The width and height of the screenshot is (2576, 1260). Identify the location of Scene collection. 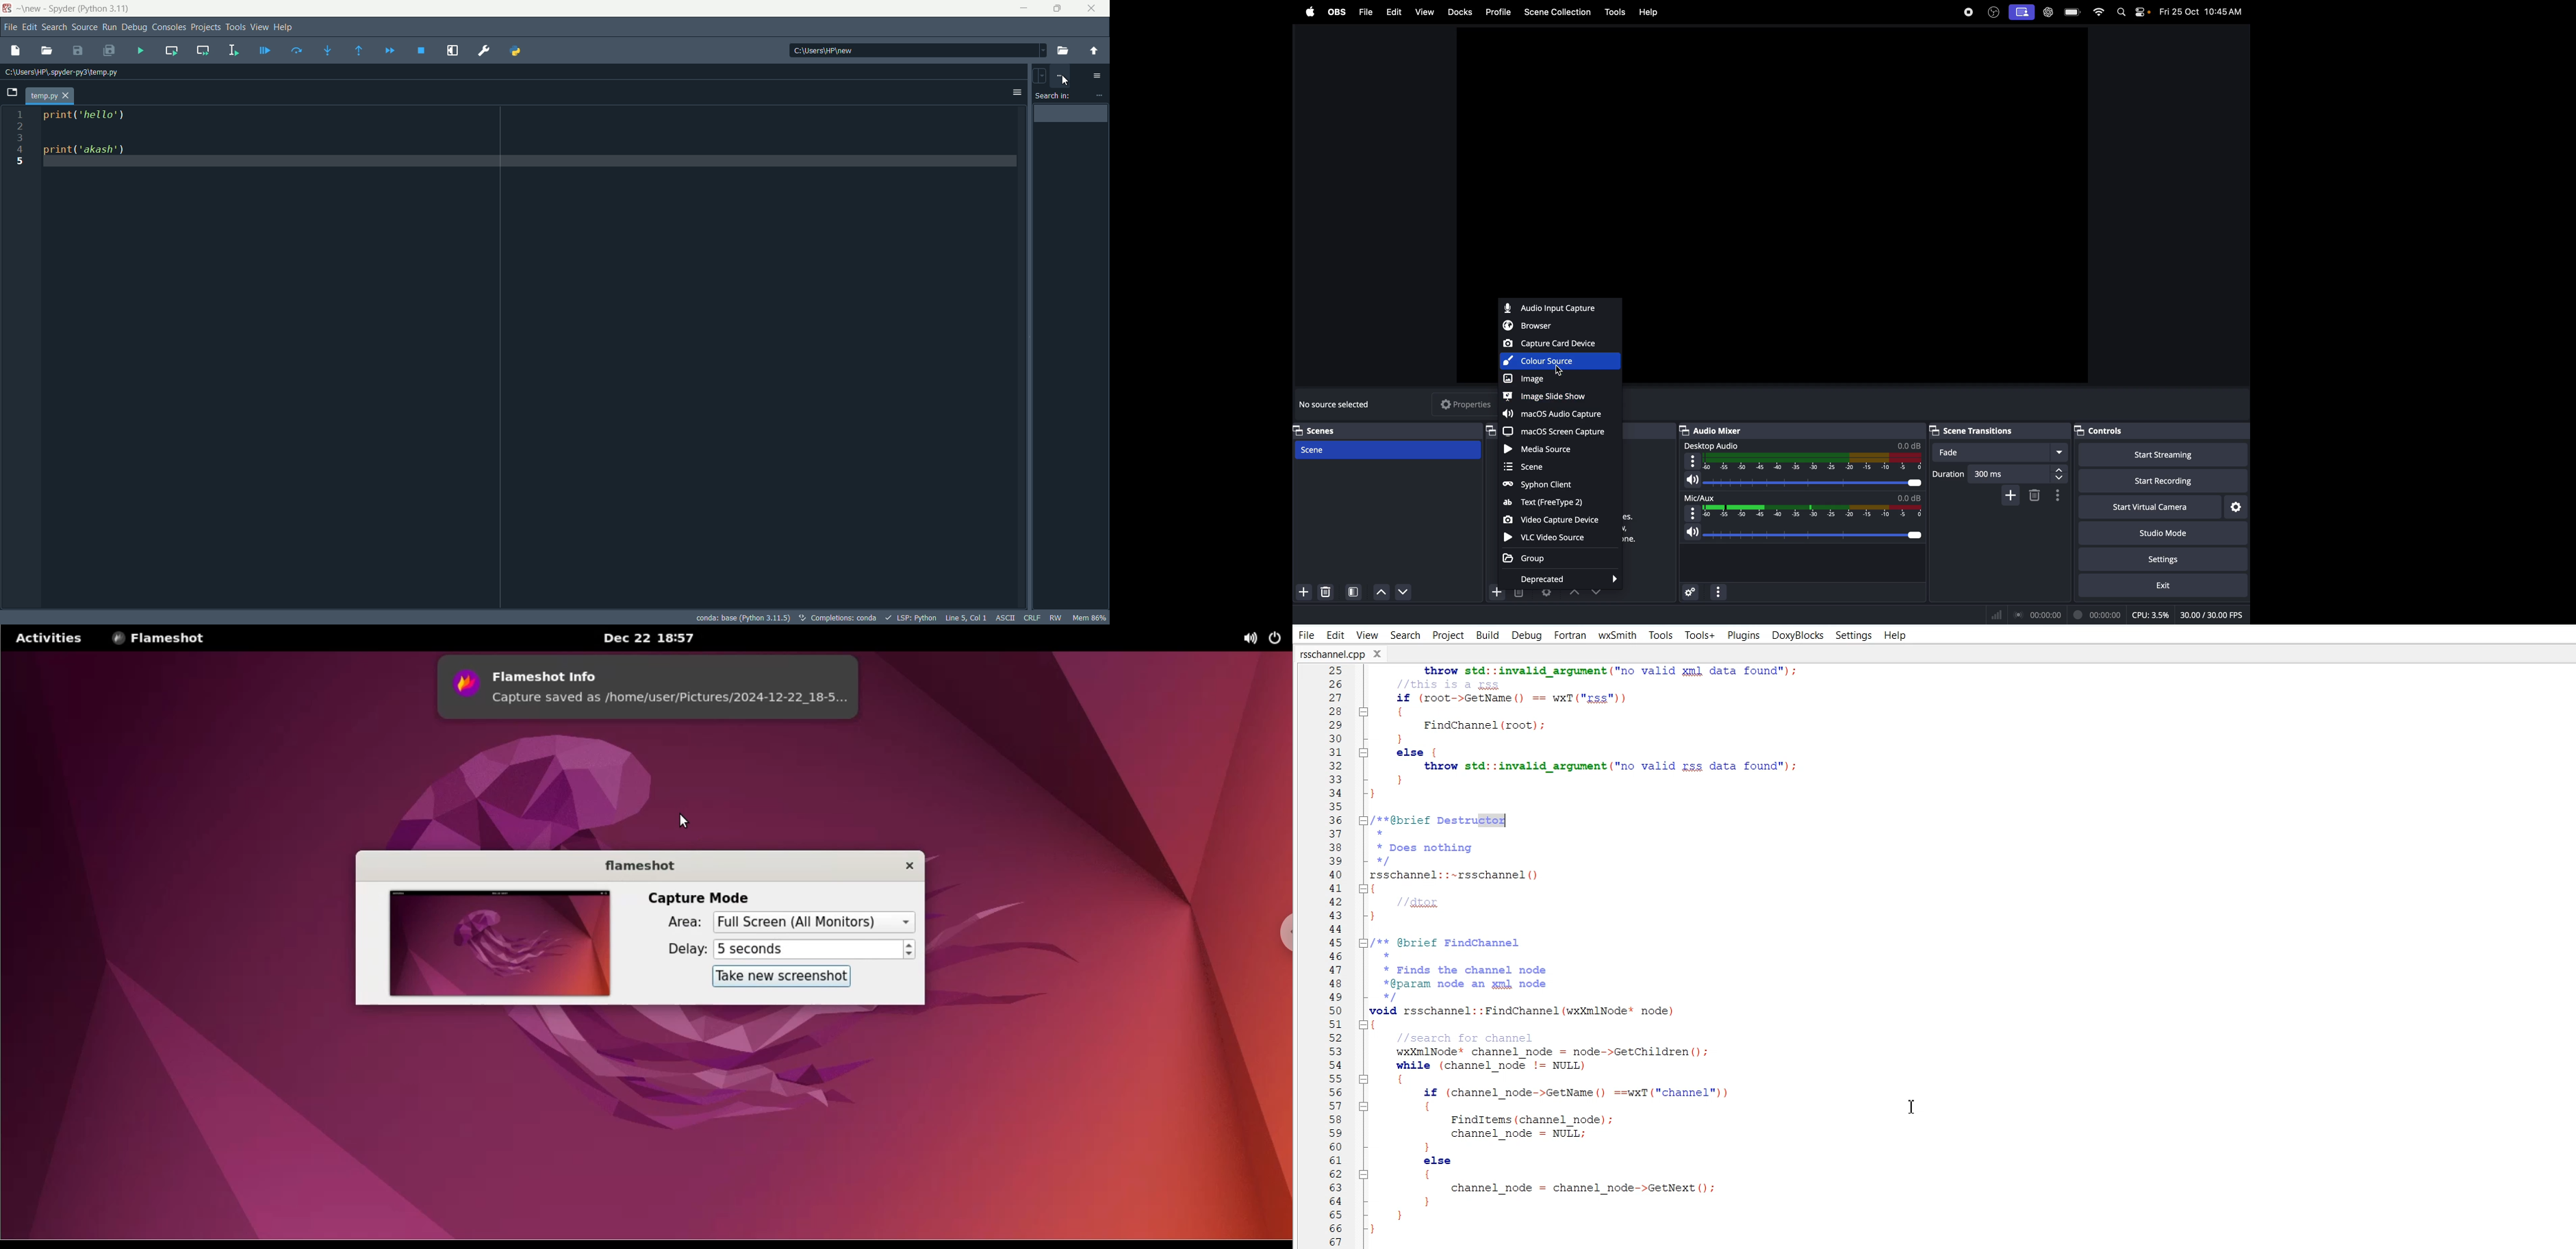
(1560, 11).